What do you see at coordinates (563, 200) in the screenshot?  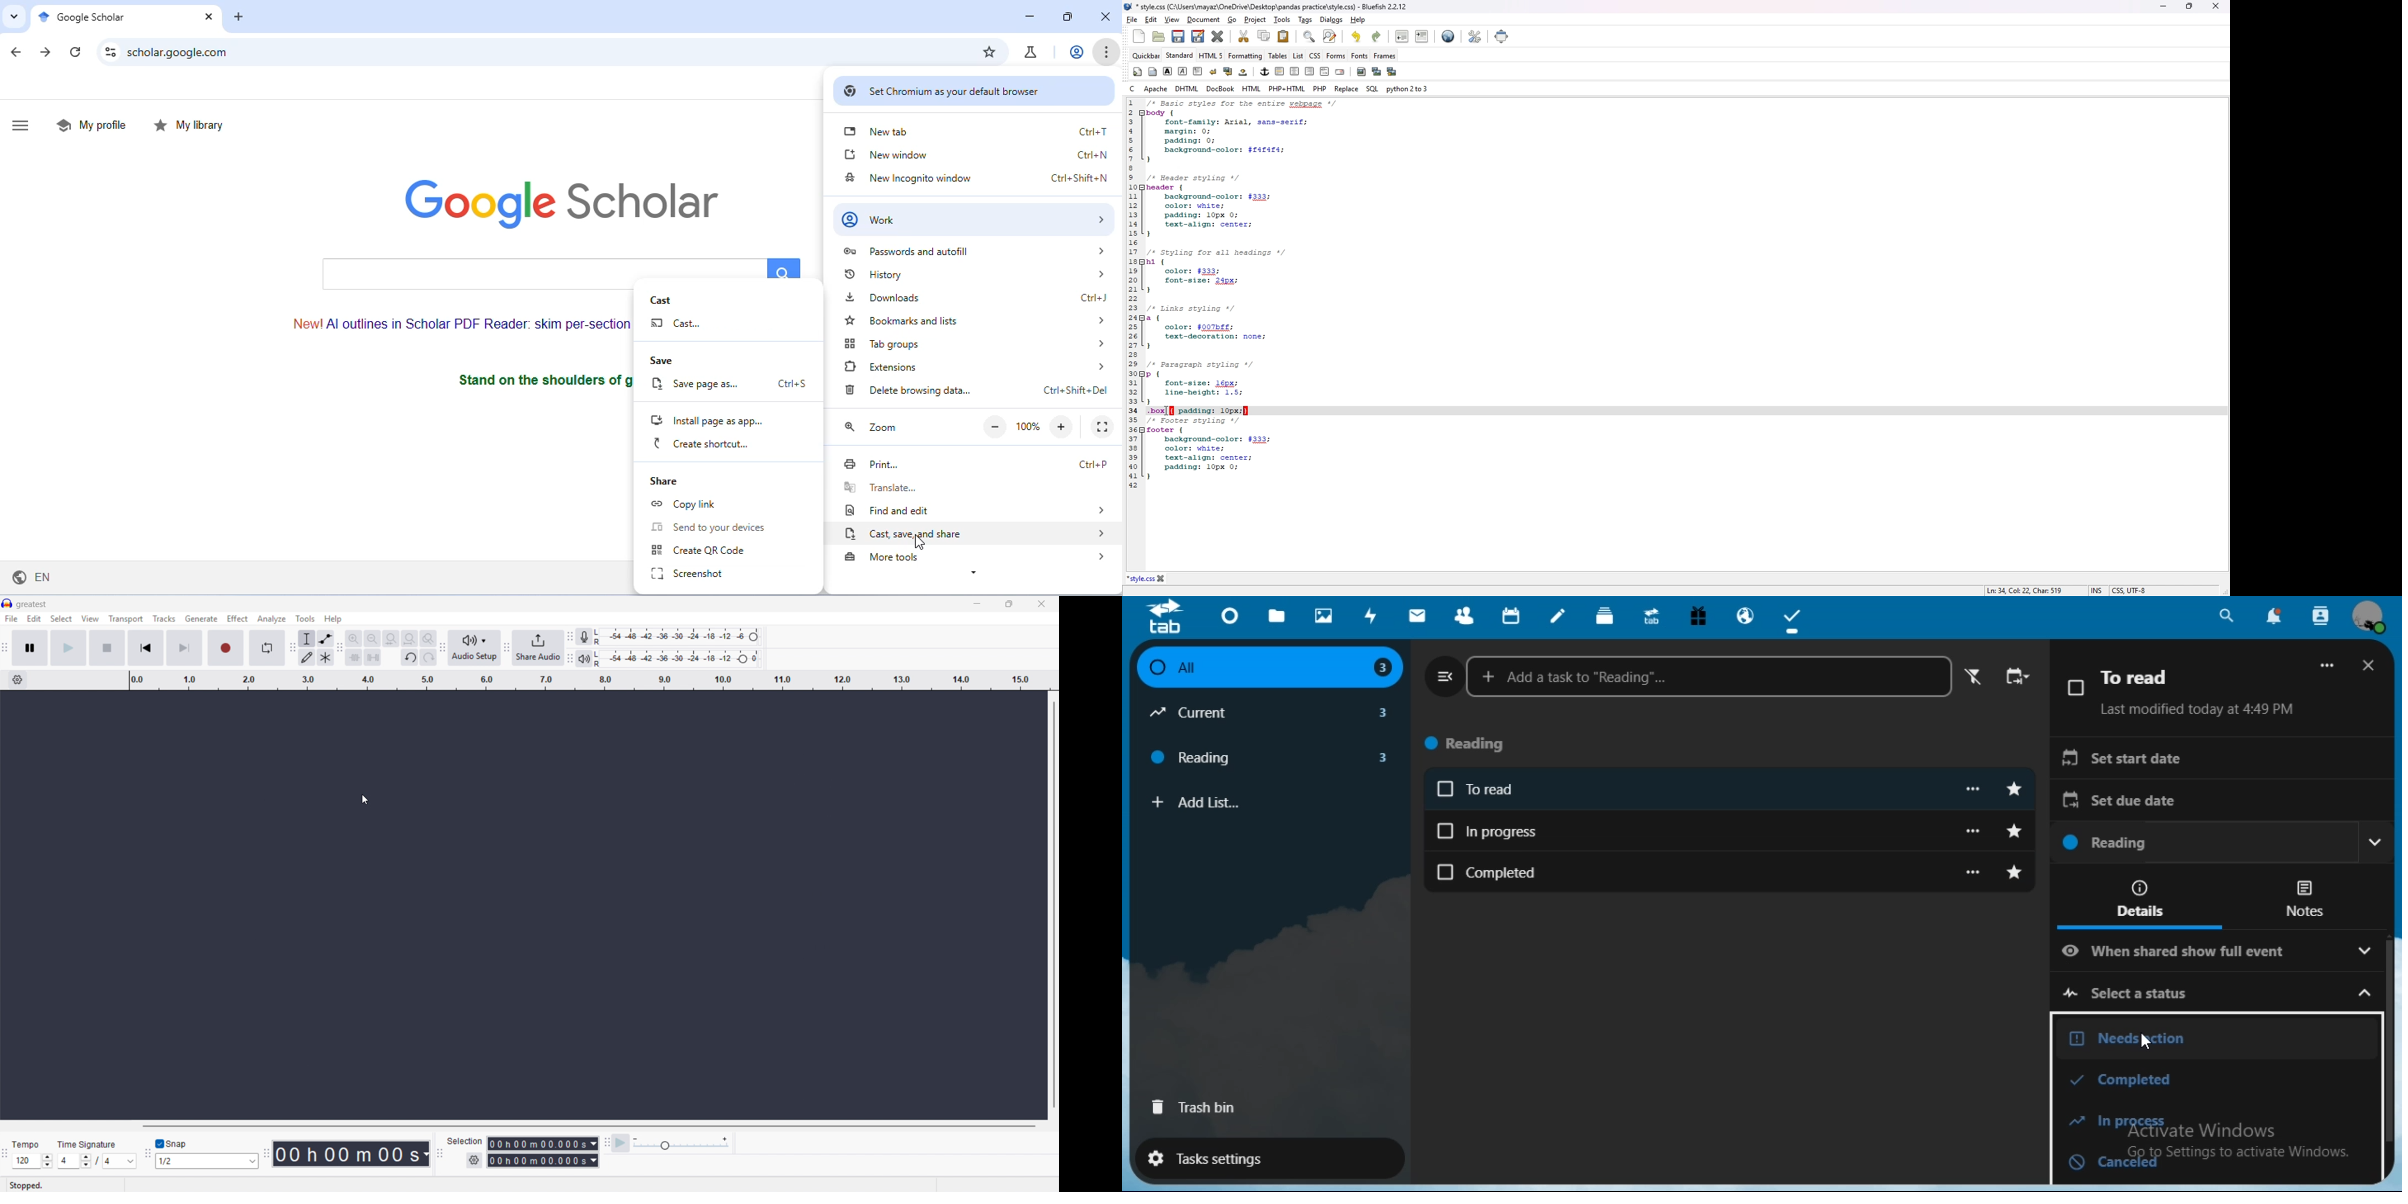 I see `google scholar logo` at bounding box center [563, 200].